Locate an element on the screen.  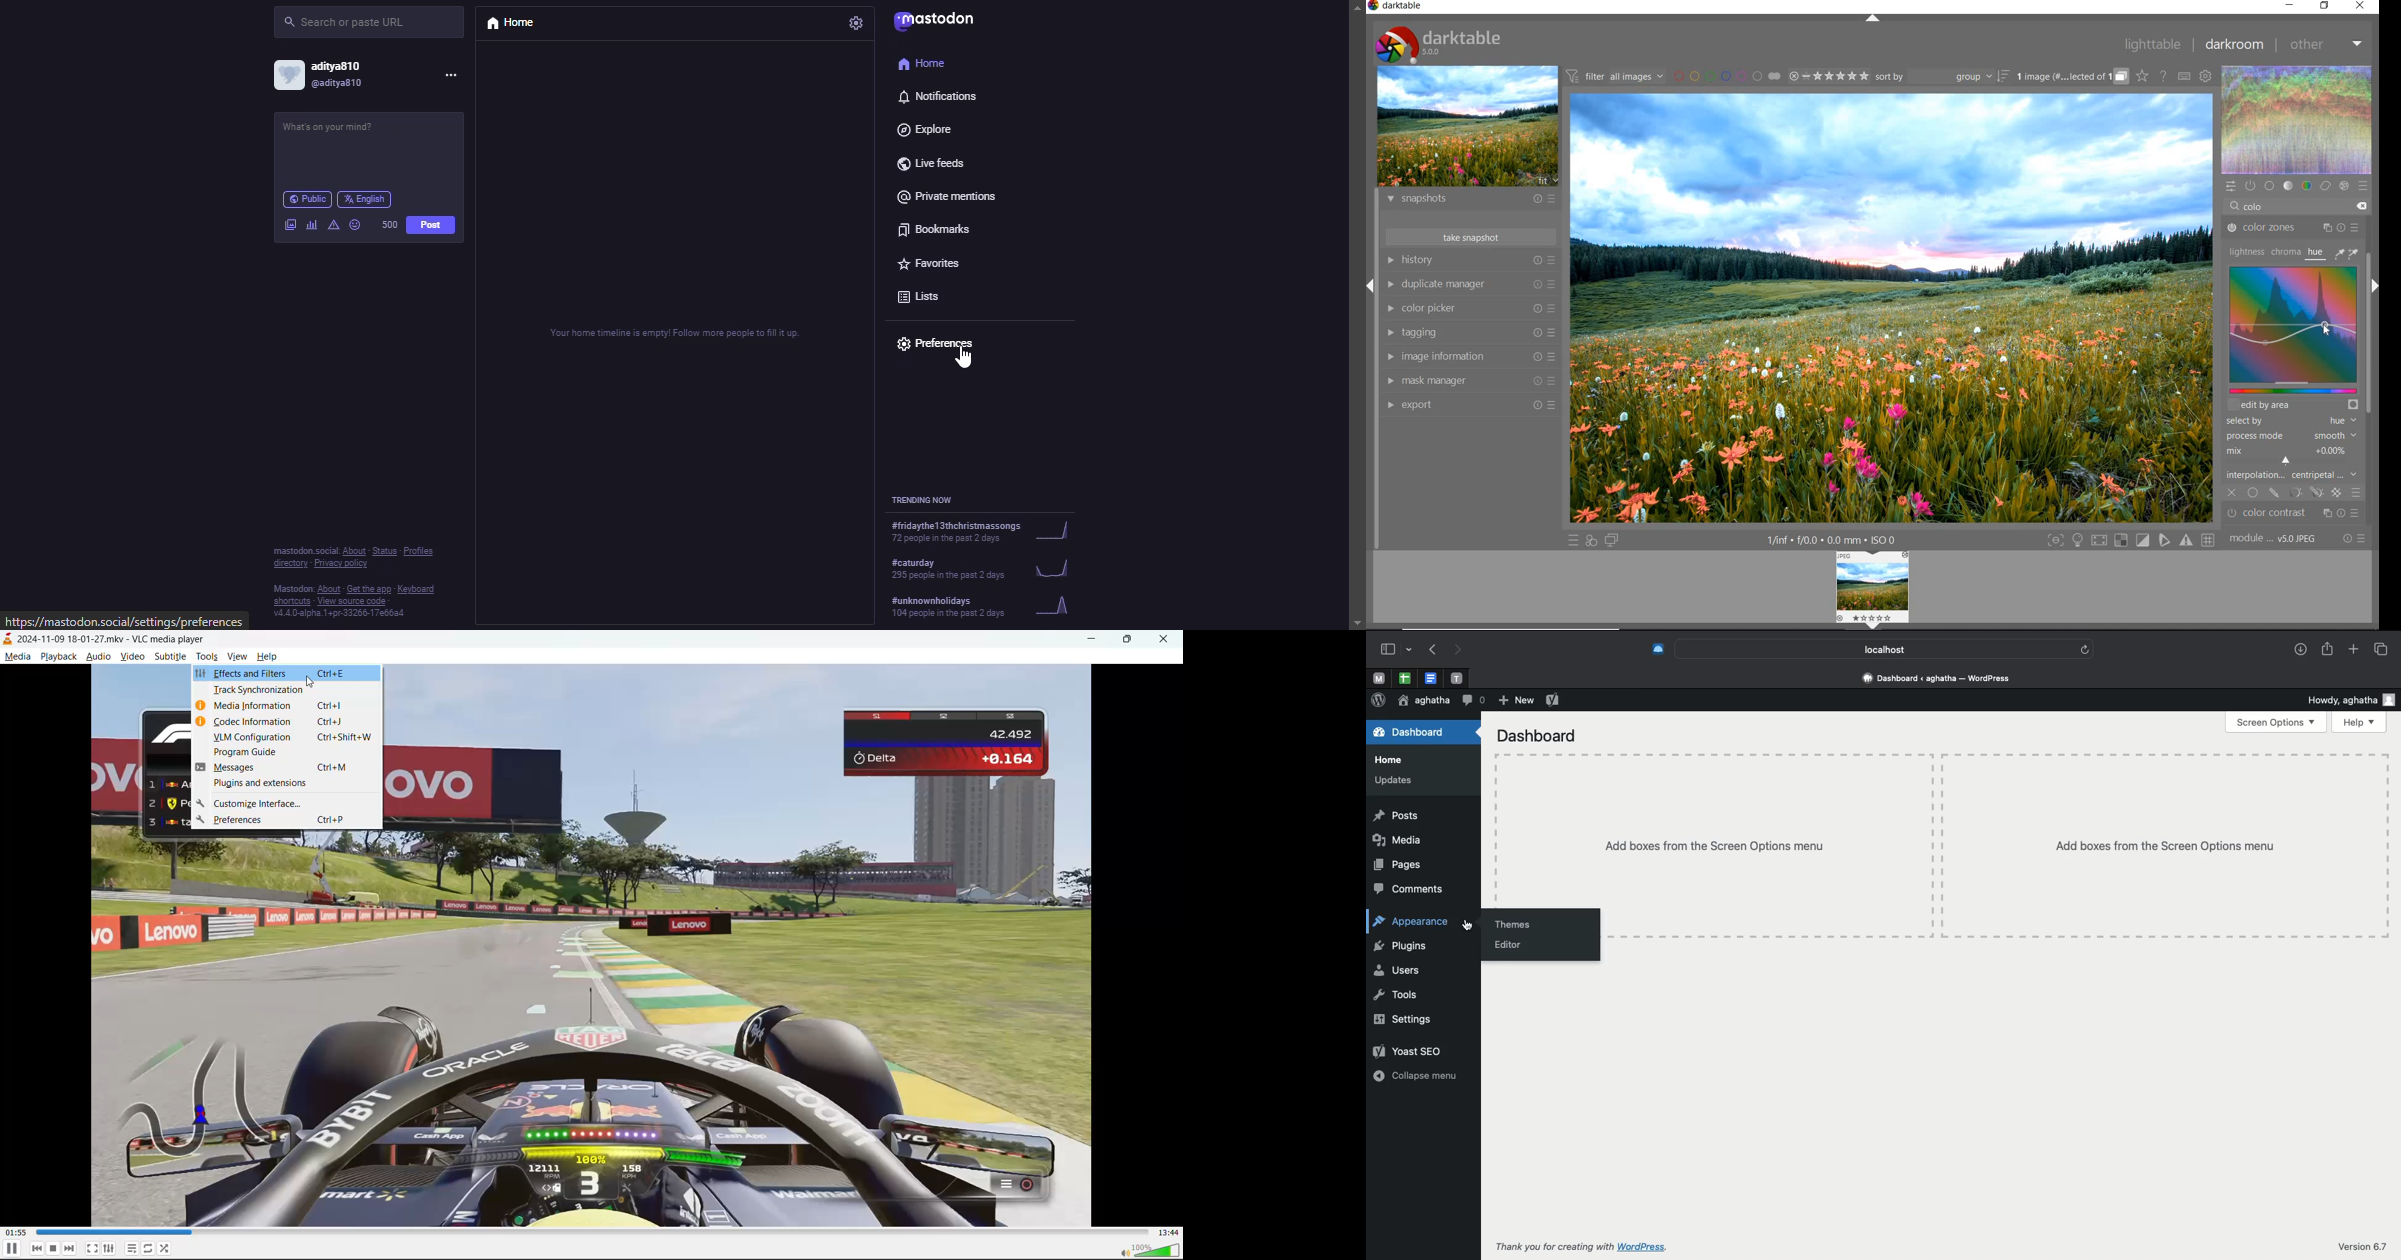
post is located at coordinates (429, 226).